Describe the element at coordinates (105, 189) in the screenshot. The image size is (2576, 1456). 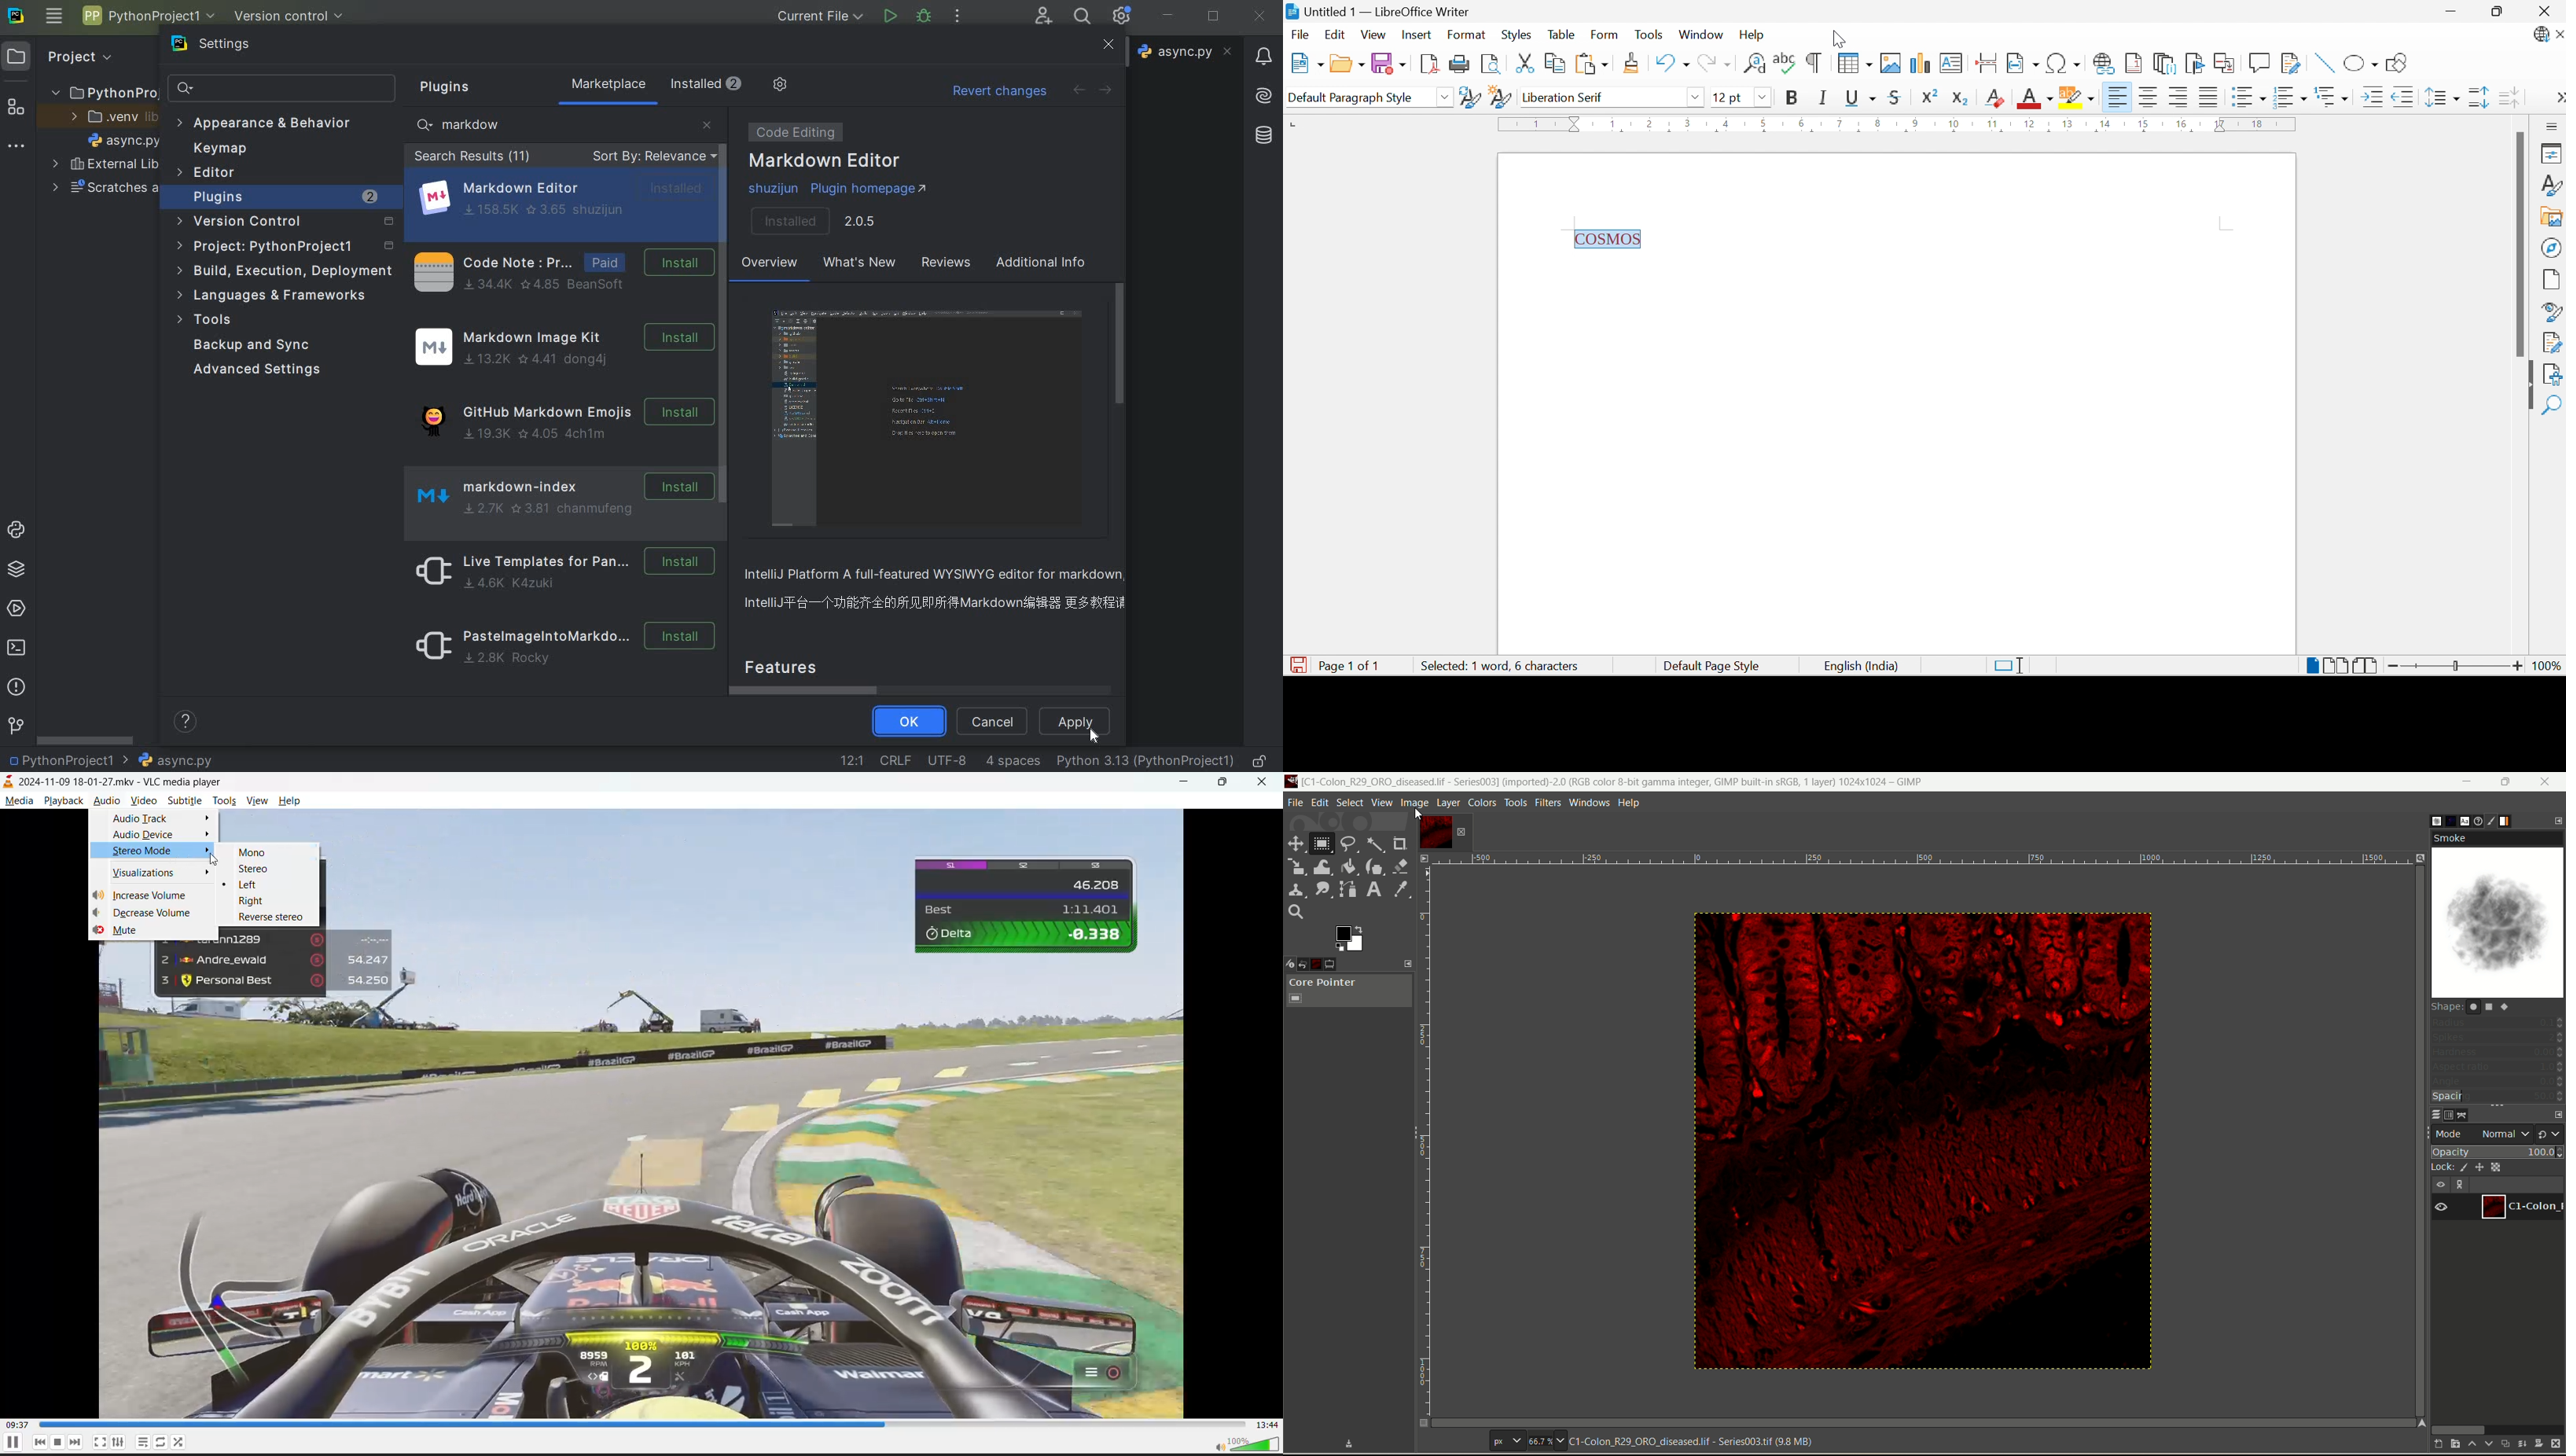
I see `scratches and consoles` at that location.